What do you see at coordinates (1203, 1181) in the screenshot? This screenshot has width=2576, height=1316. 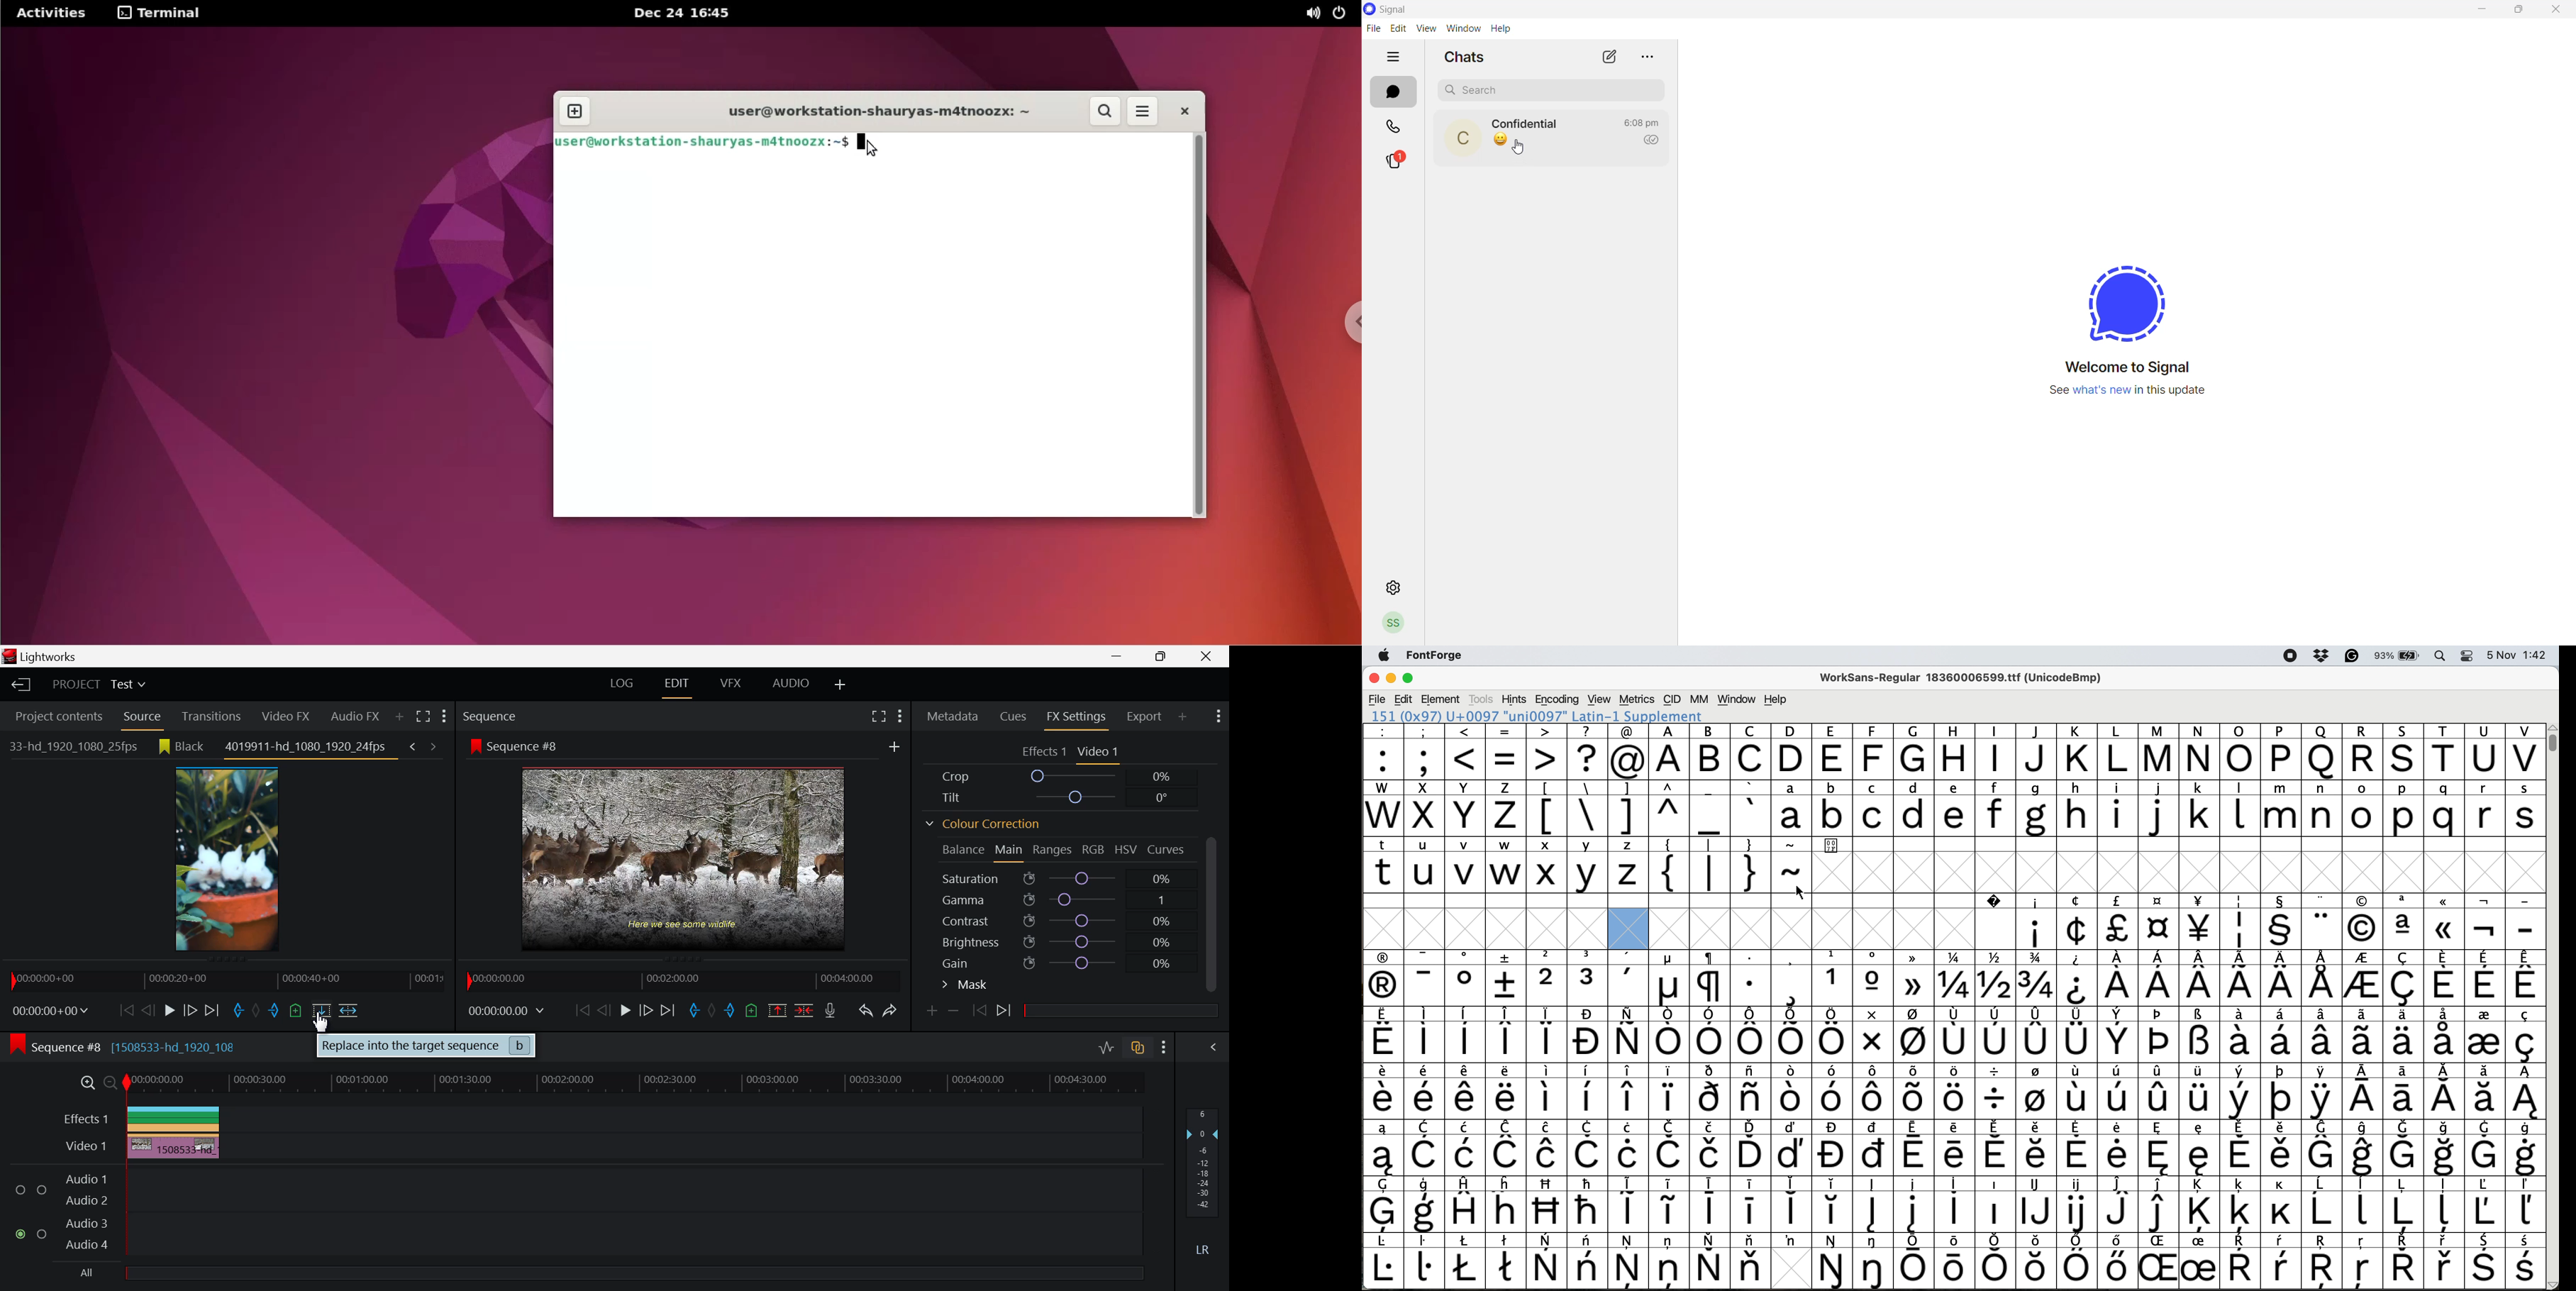 I see `Decibel Level` at bounding box center [1203, 1181].